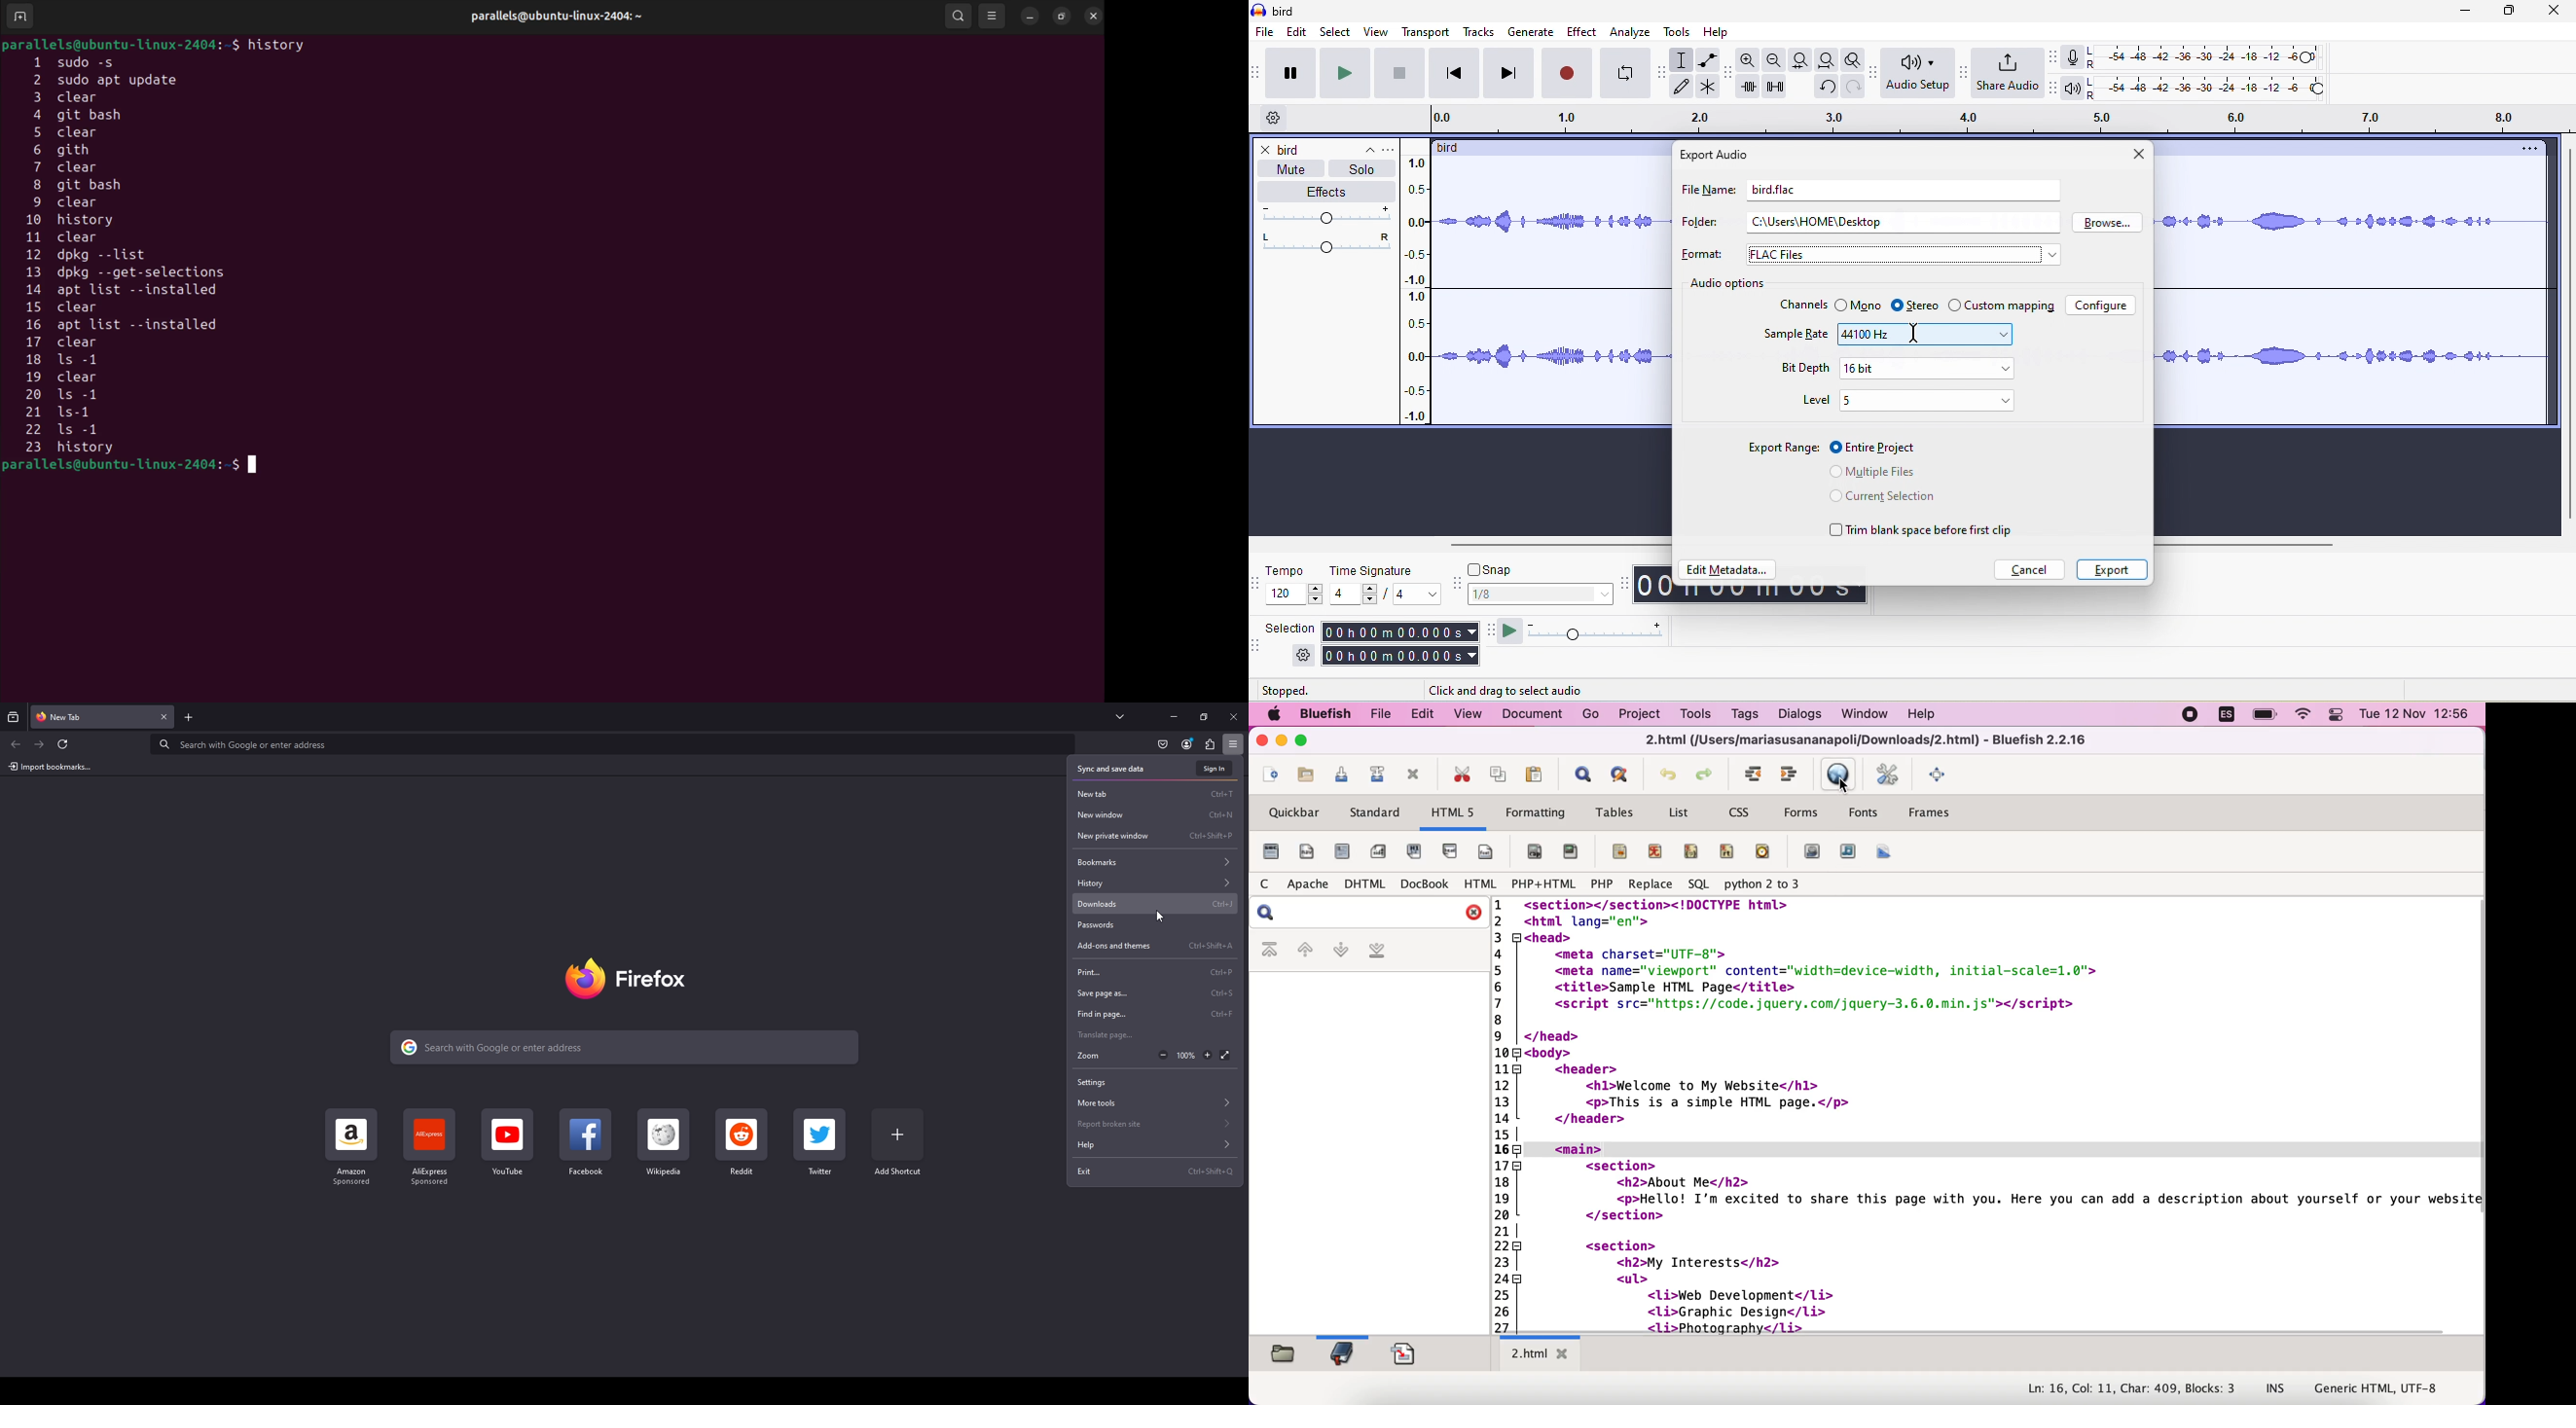 This screenshot has height=1428, width=2576. Describe the element at coordinates (1295, 74) in the screenshot. I see `pause` at that location.